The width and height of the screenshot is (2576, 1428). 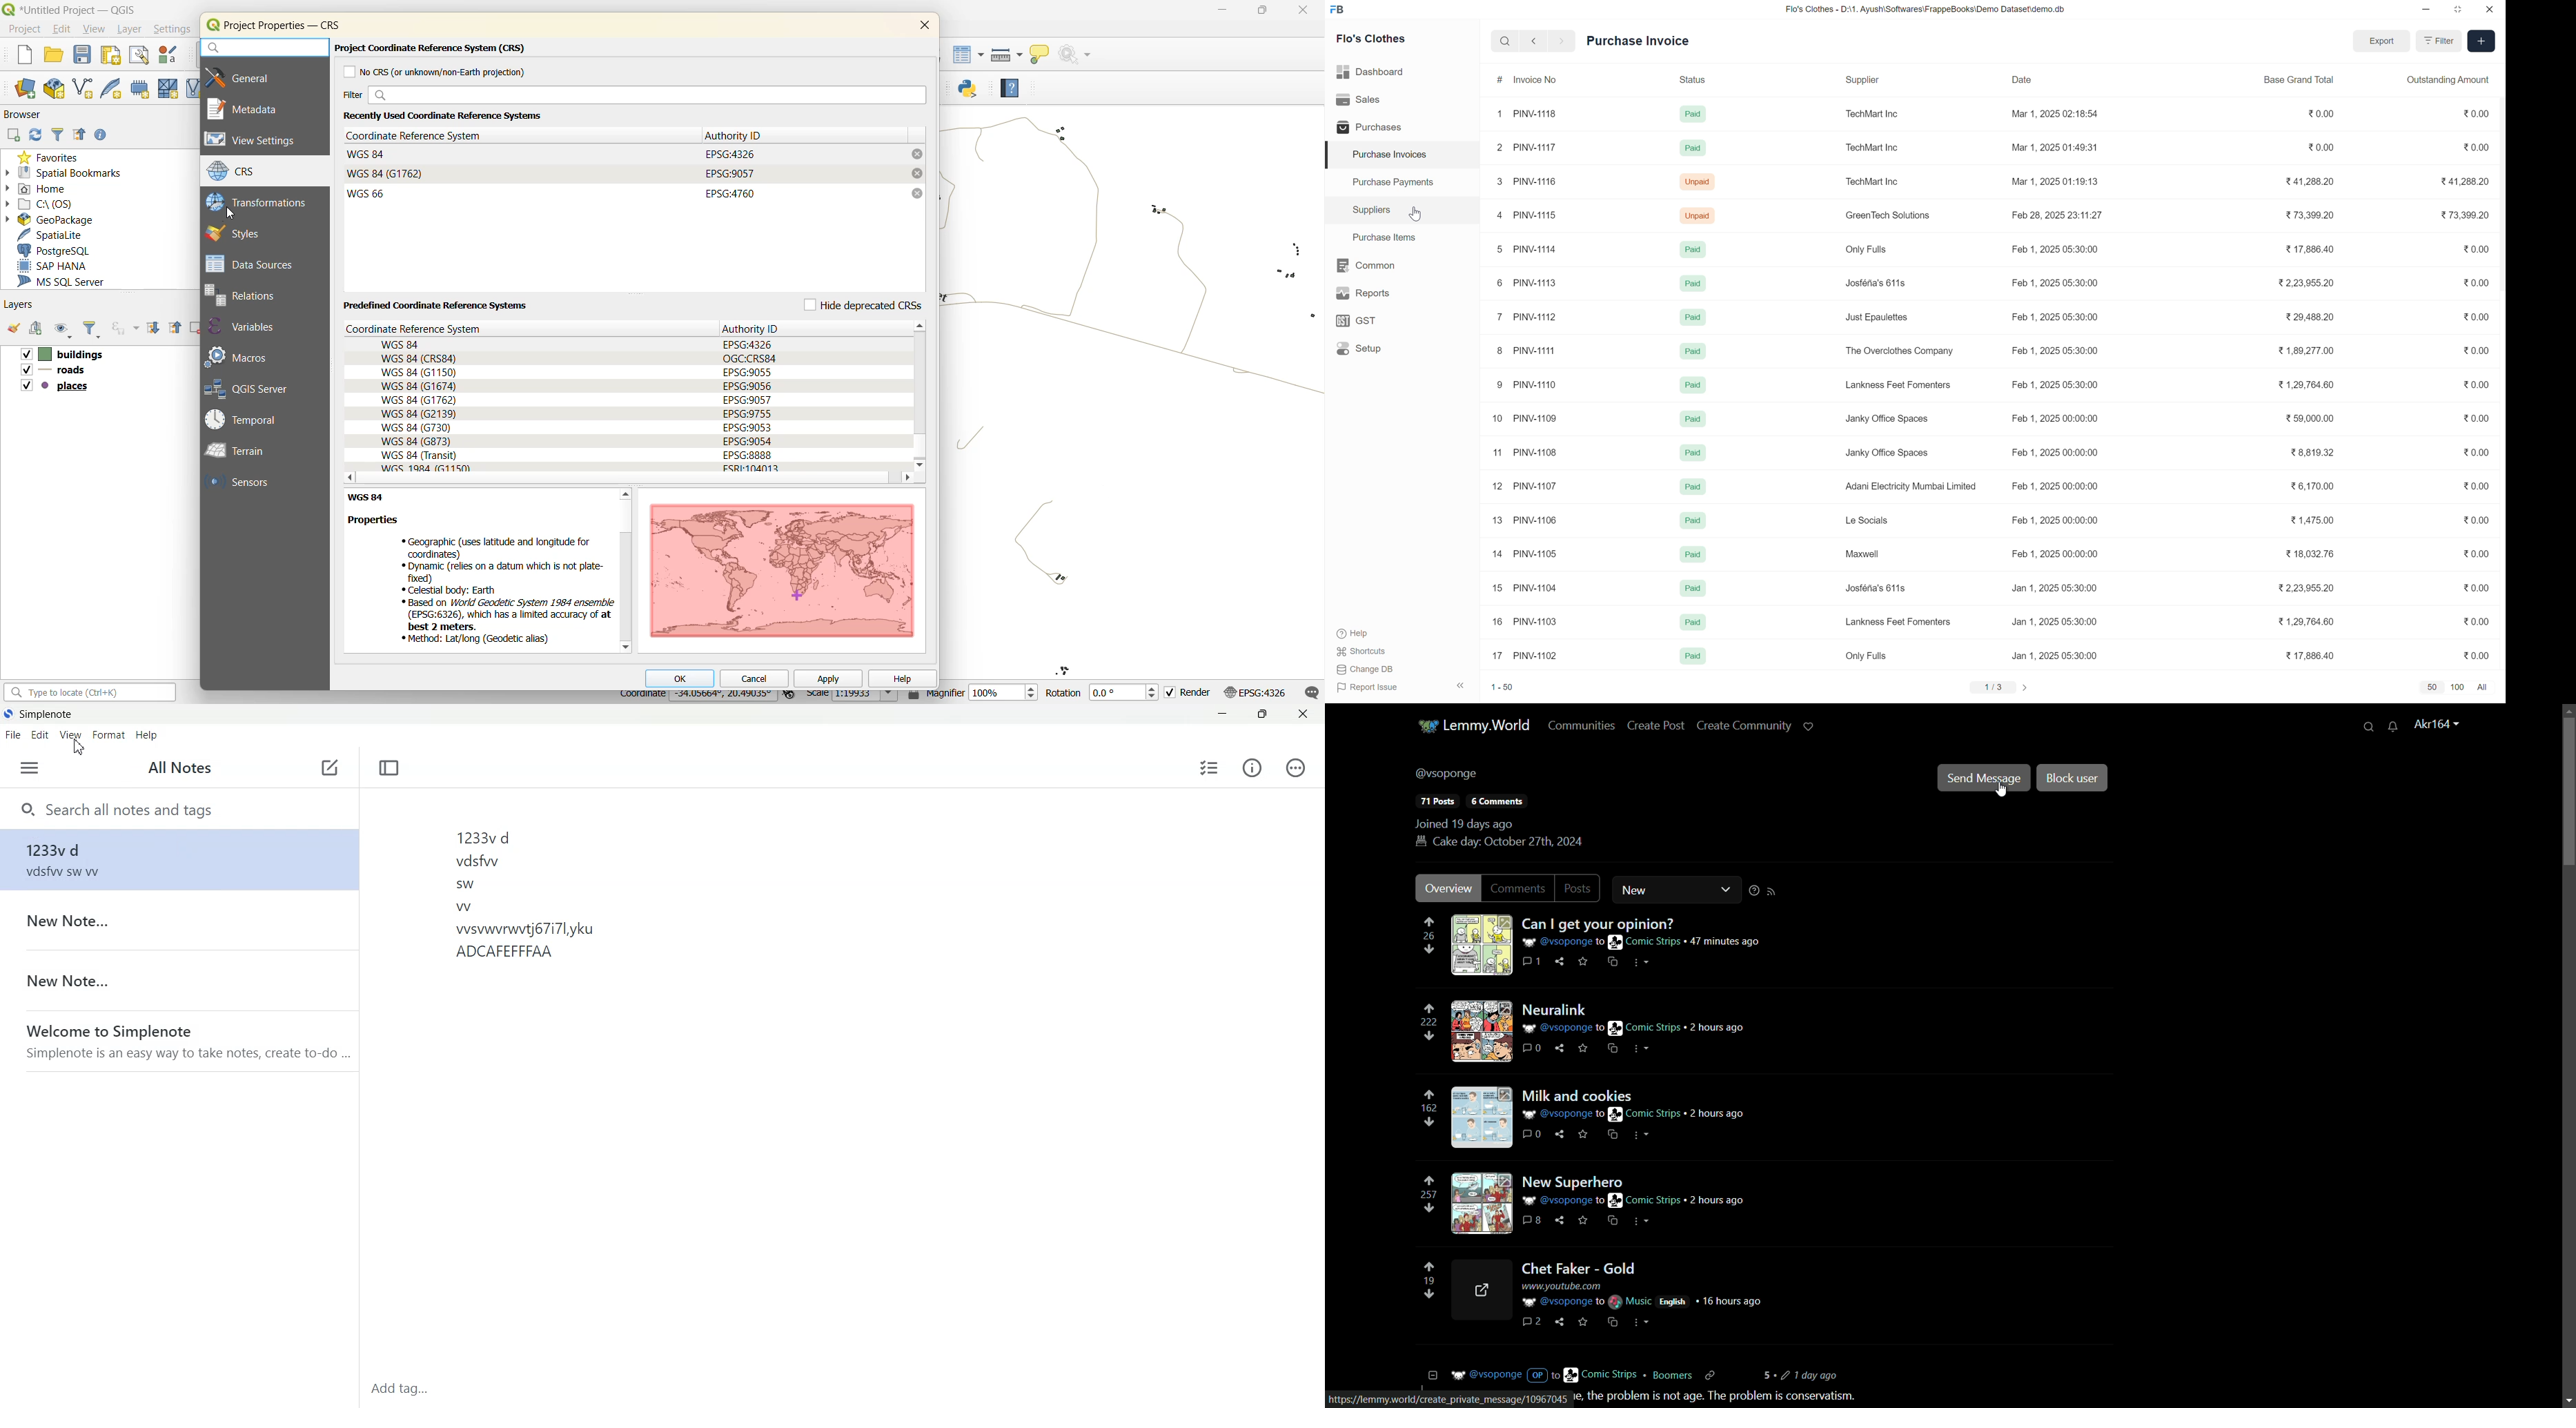 What do you see at coordinates (1429, 1267) in the screenshot?
I see `upvote` at bounding box center [1429, 1267].